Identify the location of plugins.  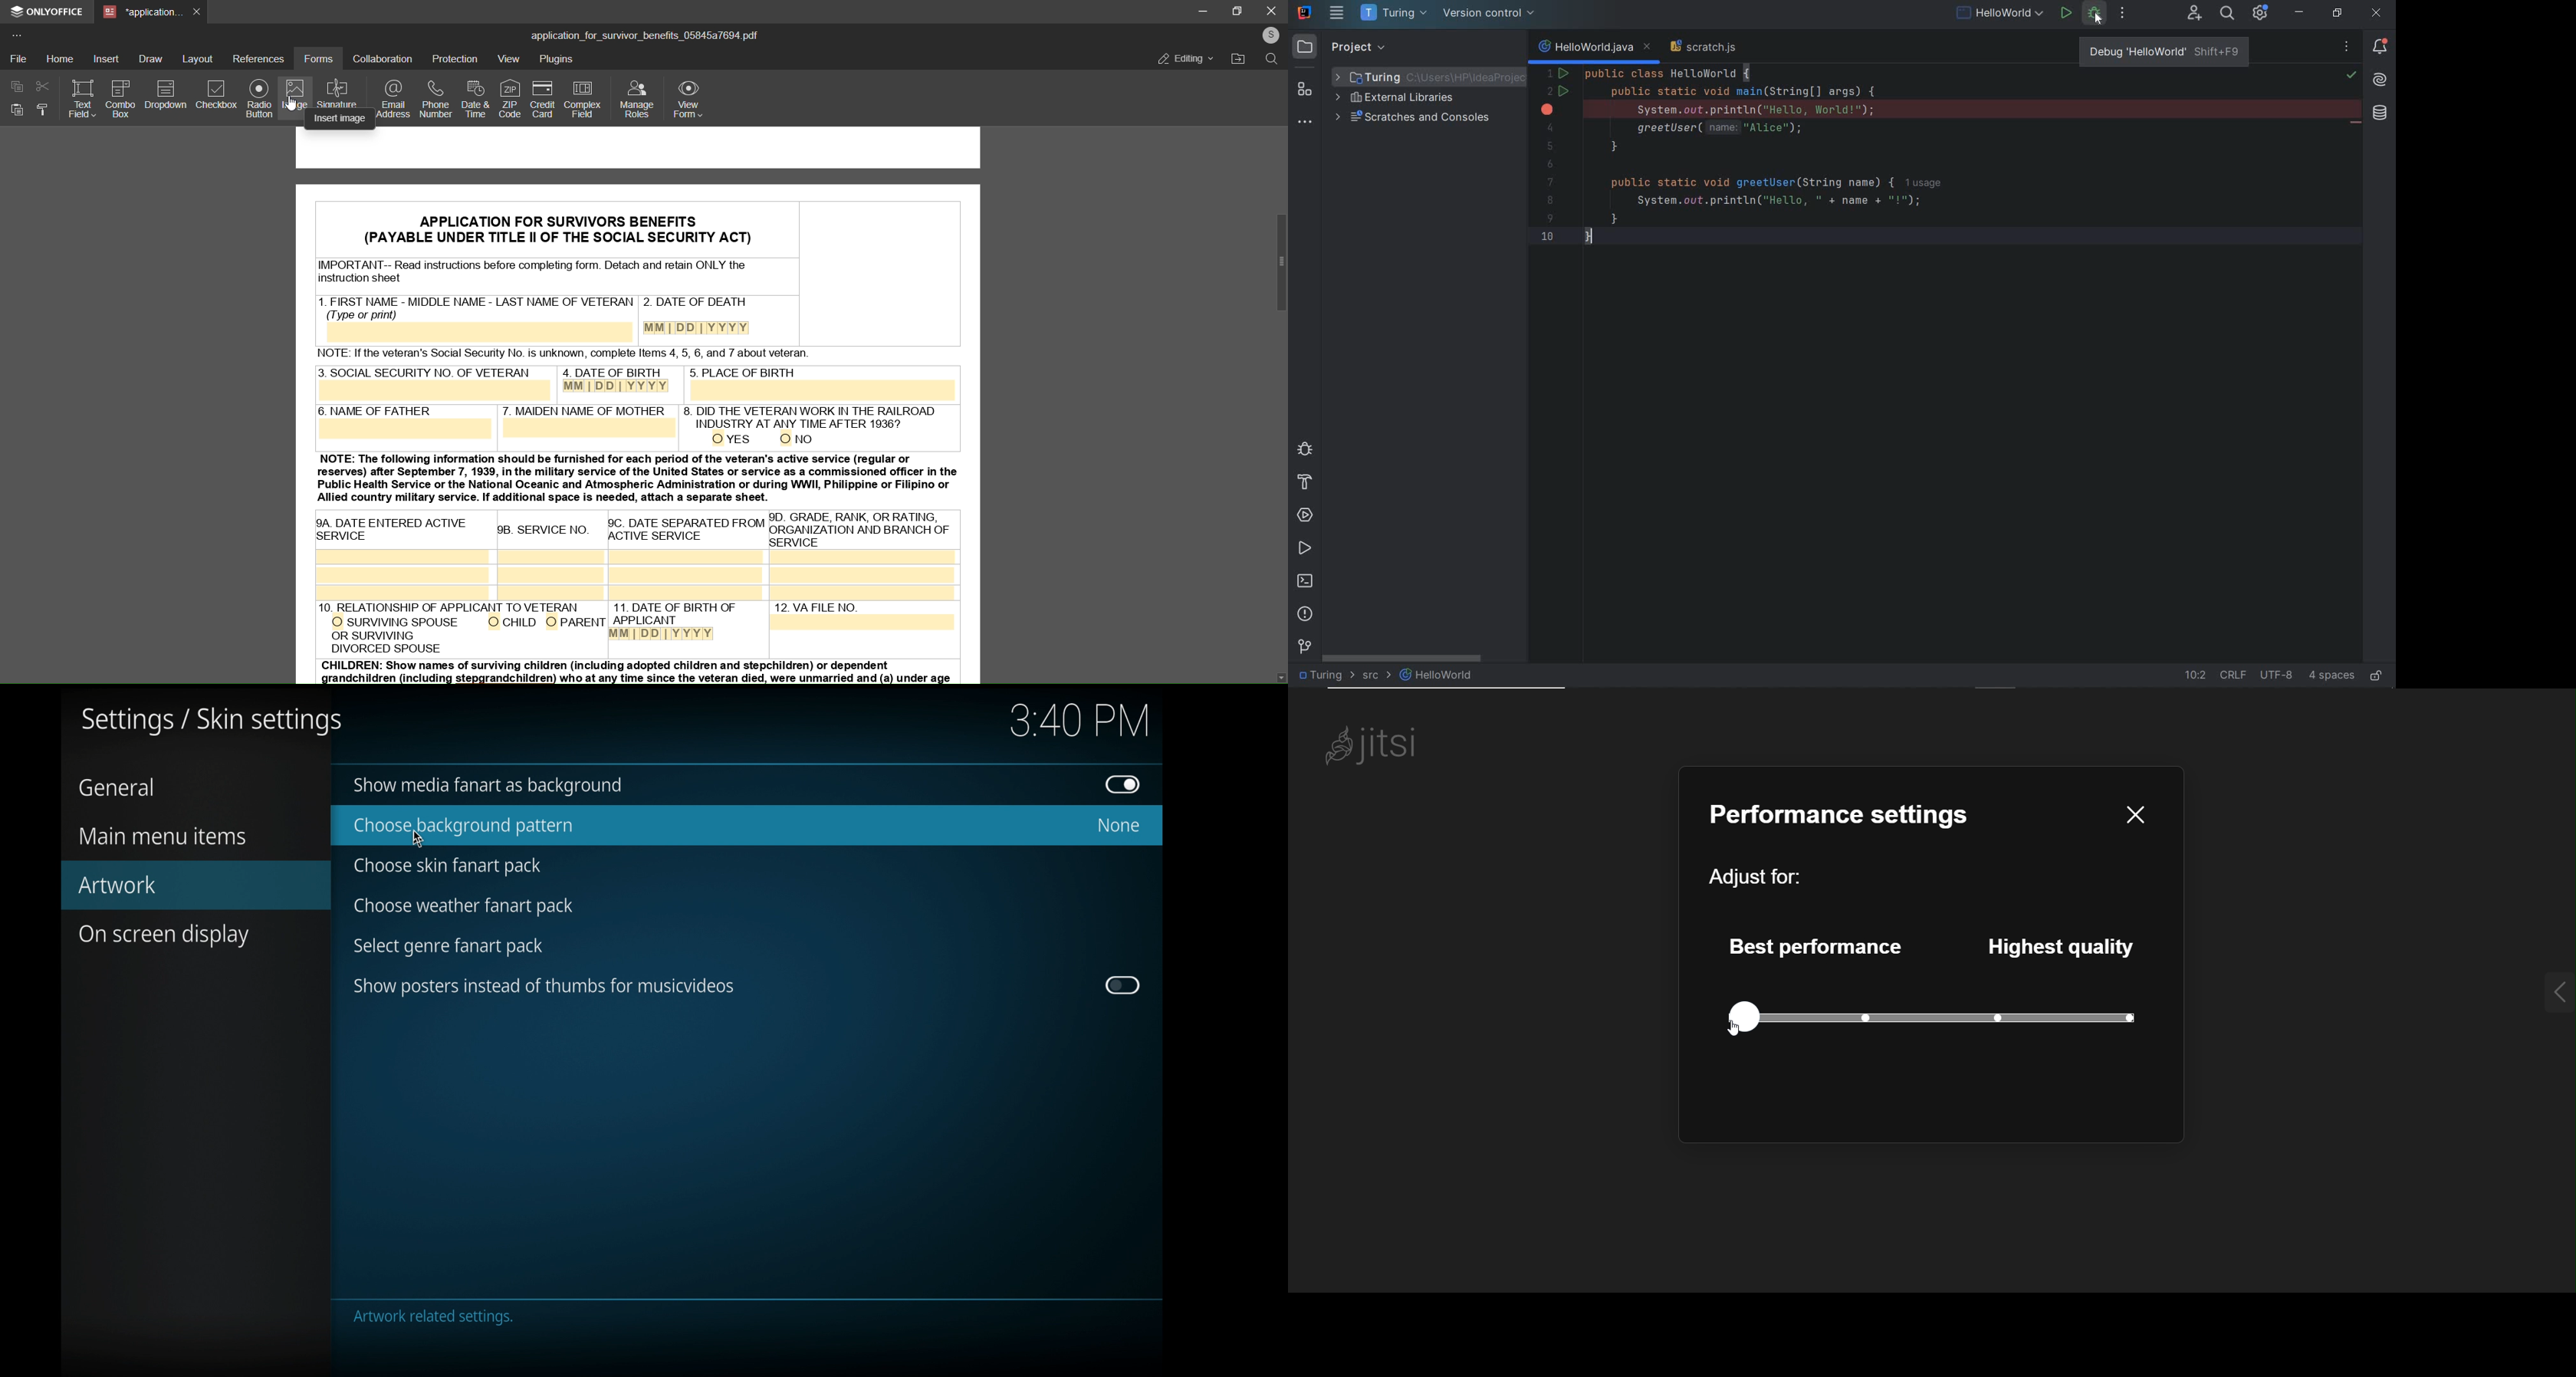
(558, 60).